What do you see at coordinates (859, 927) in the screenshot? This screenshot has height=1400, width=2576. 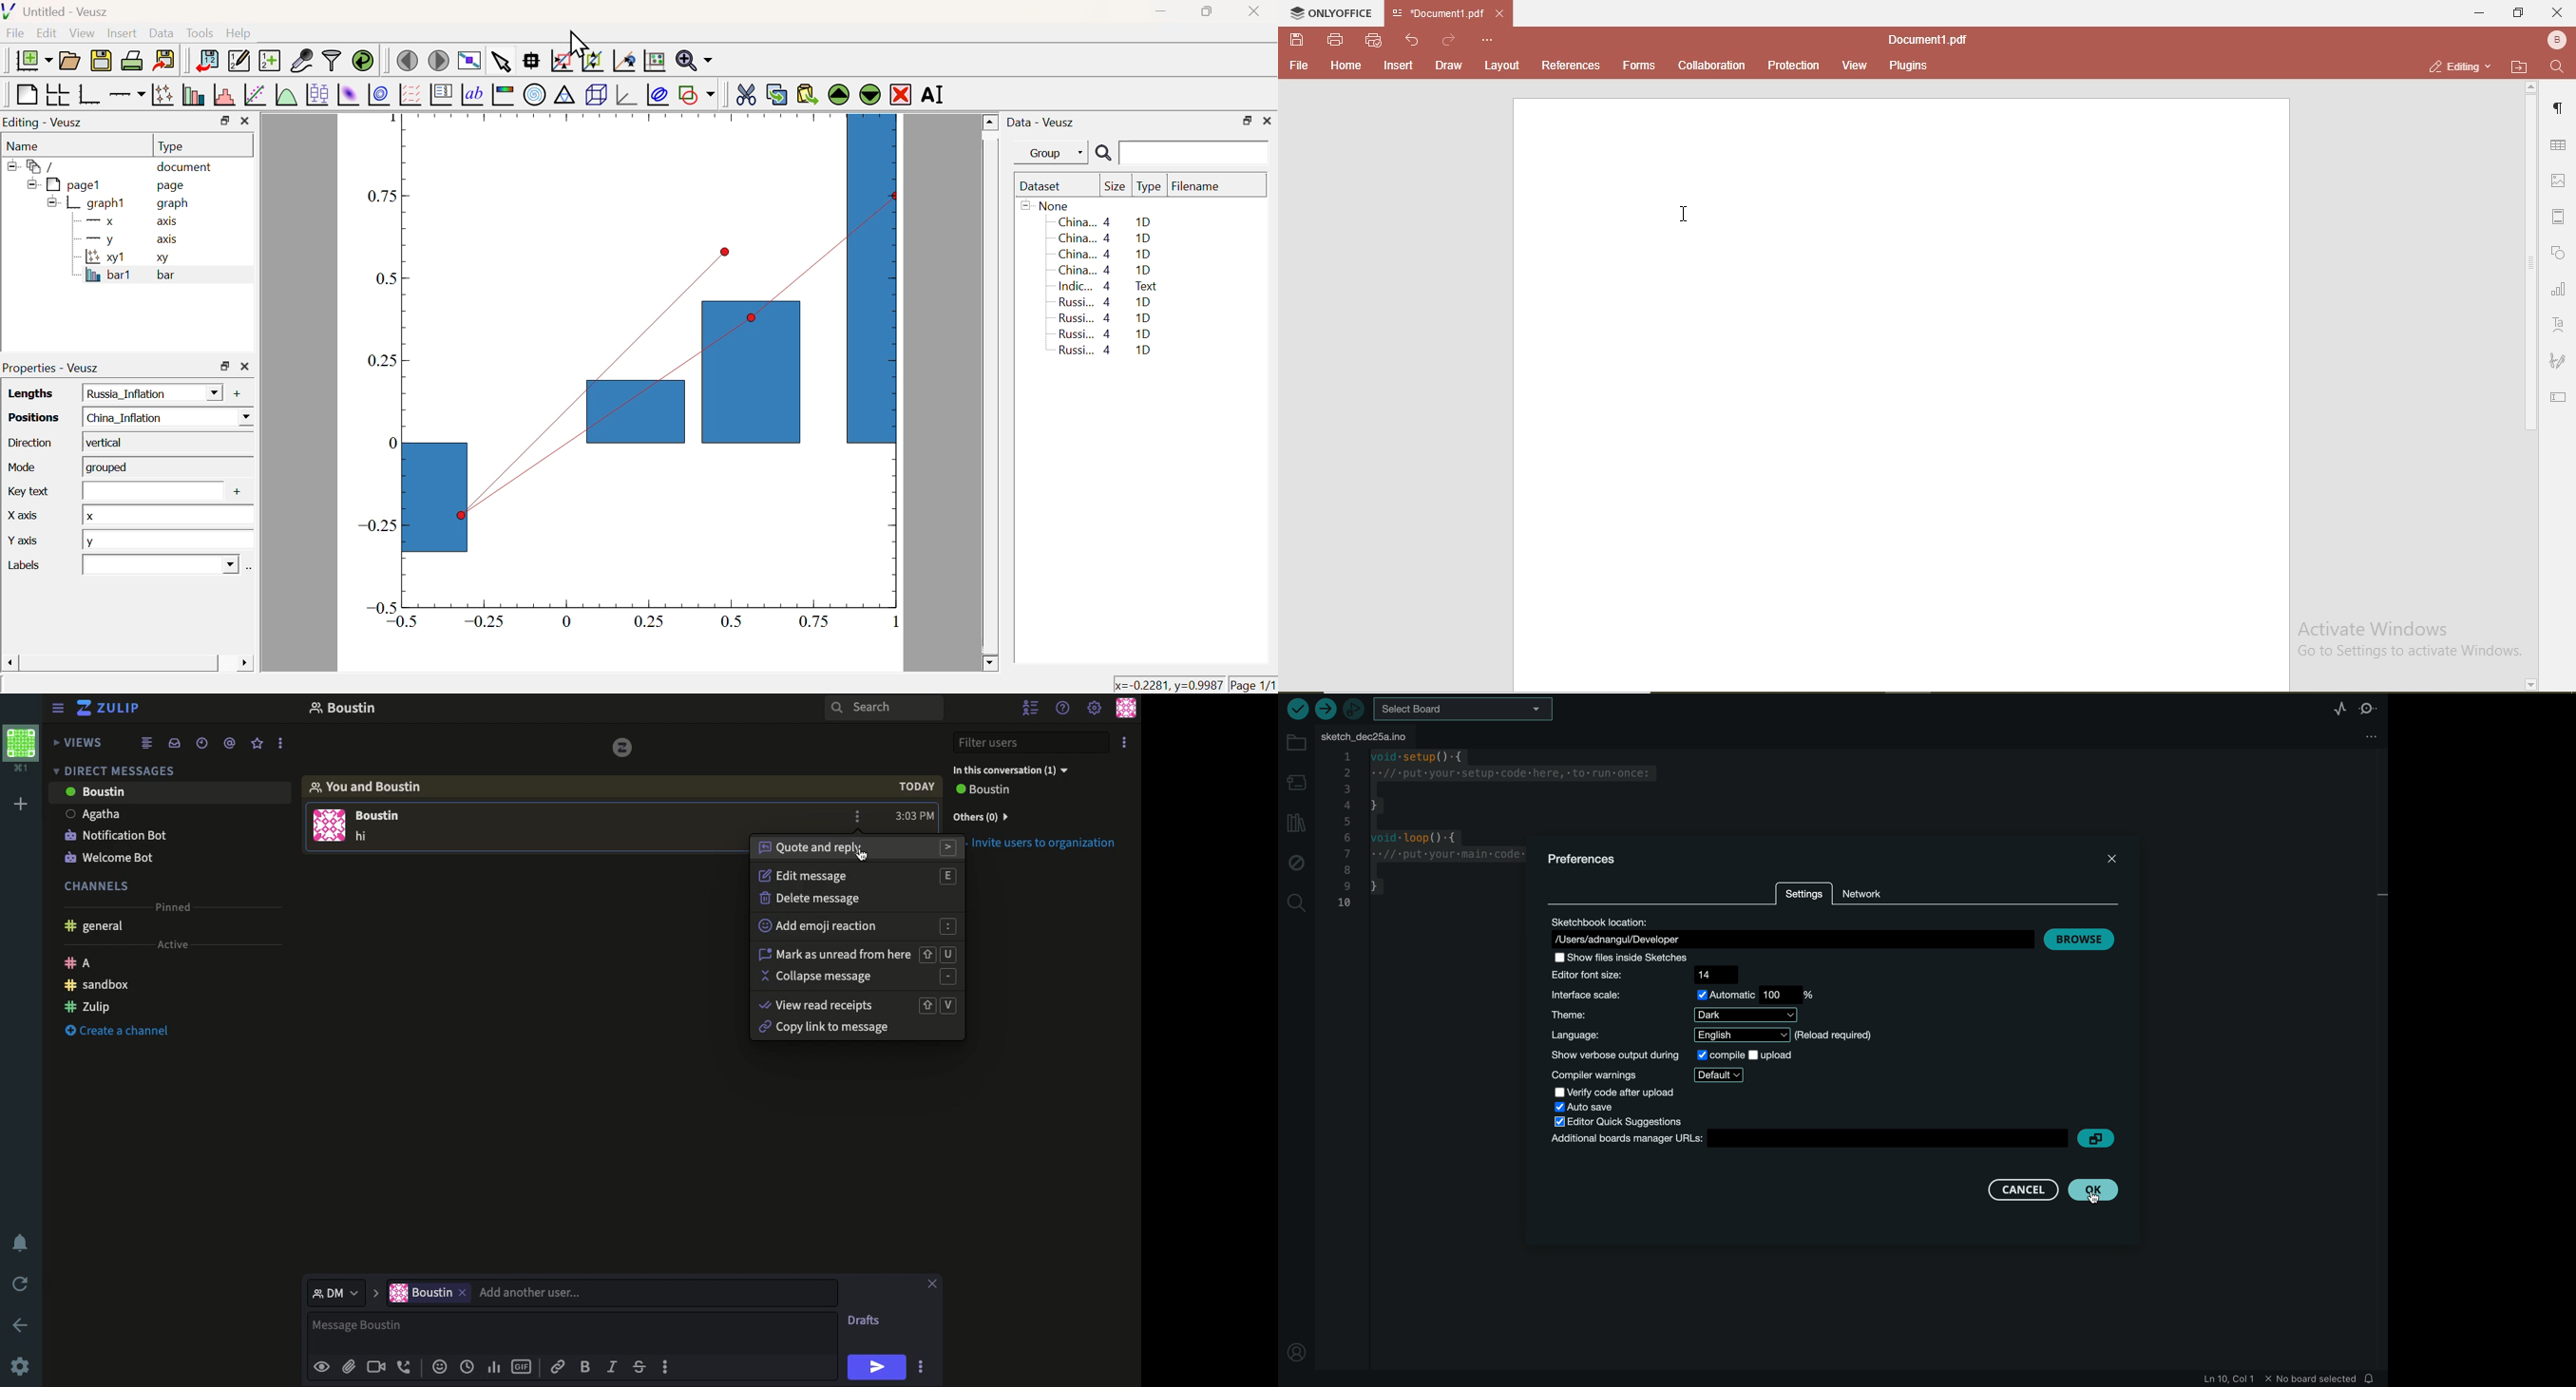 I see `Add emoji reaction` at bounding box center [859, 927].